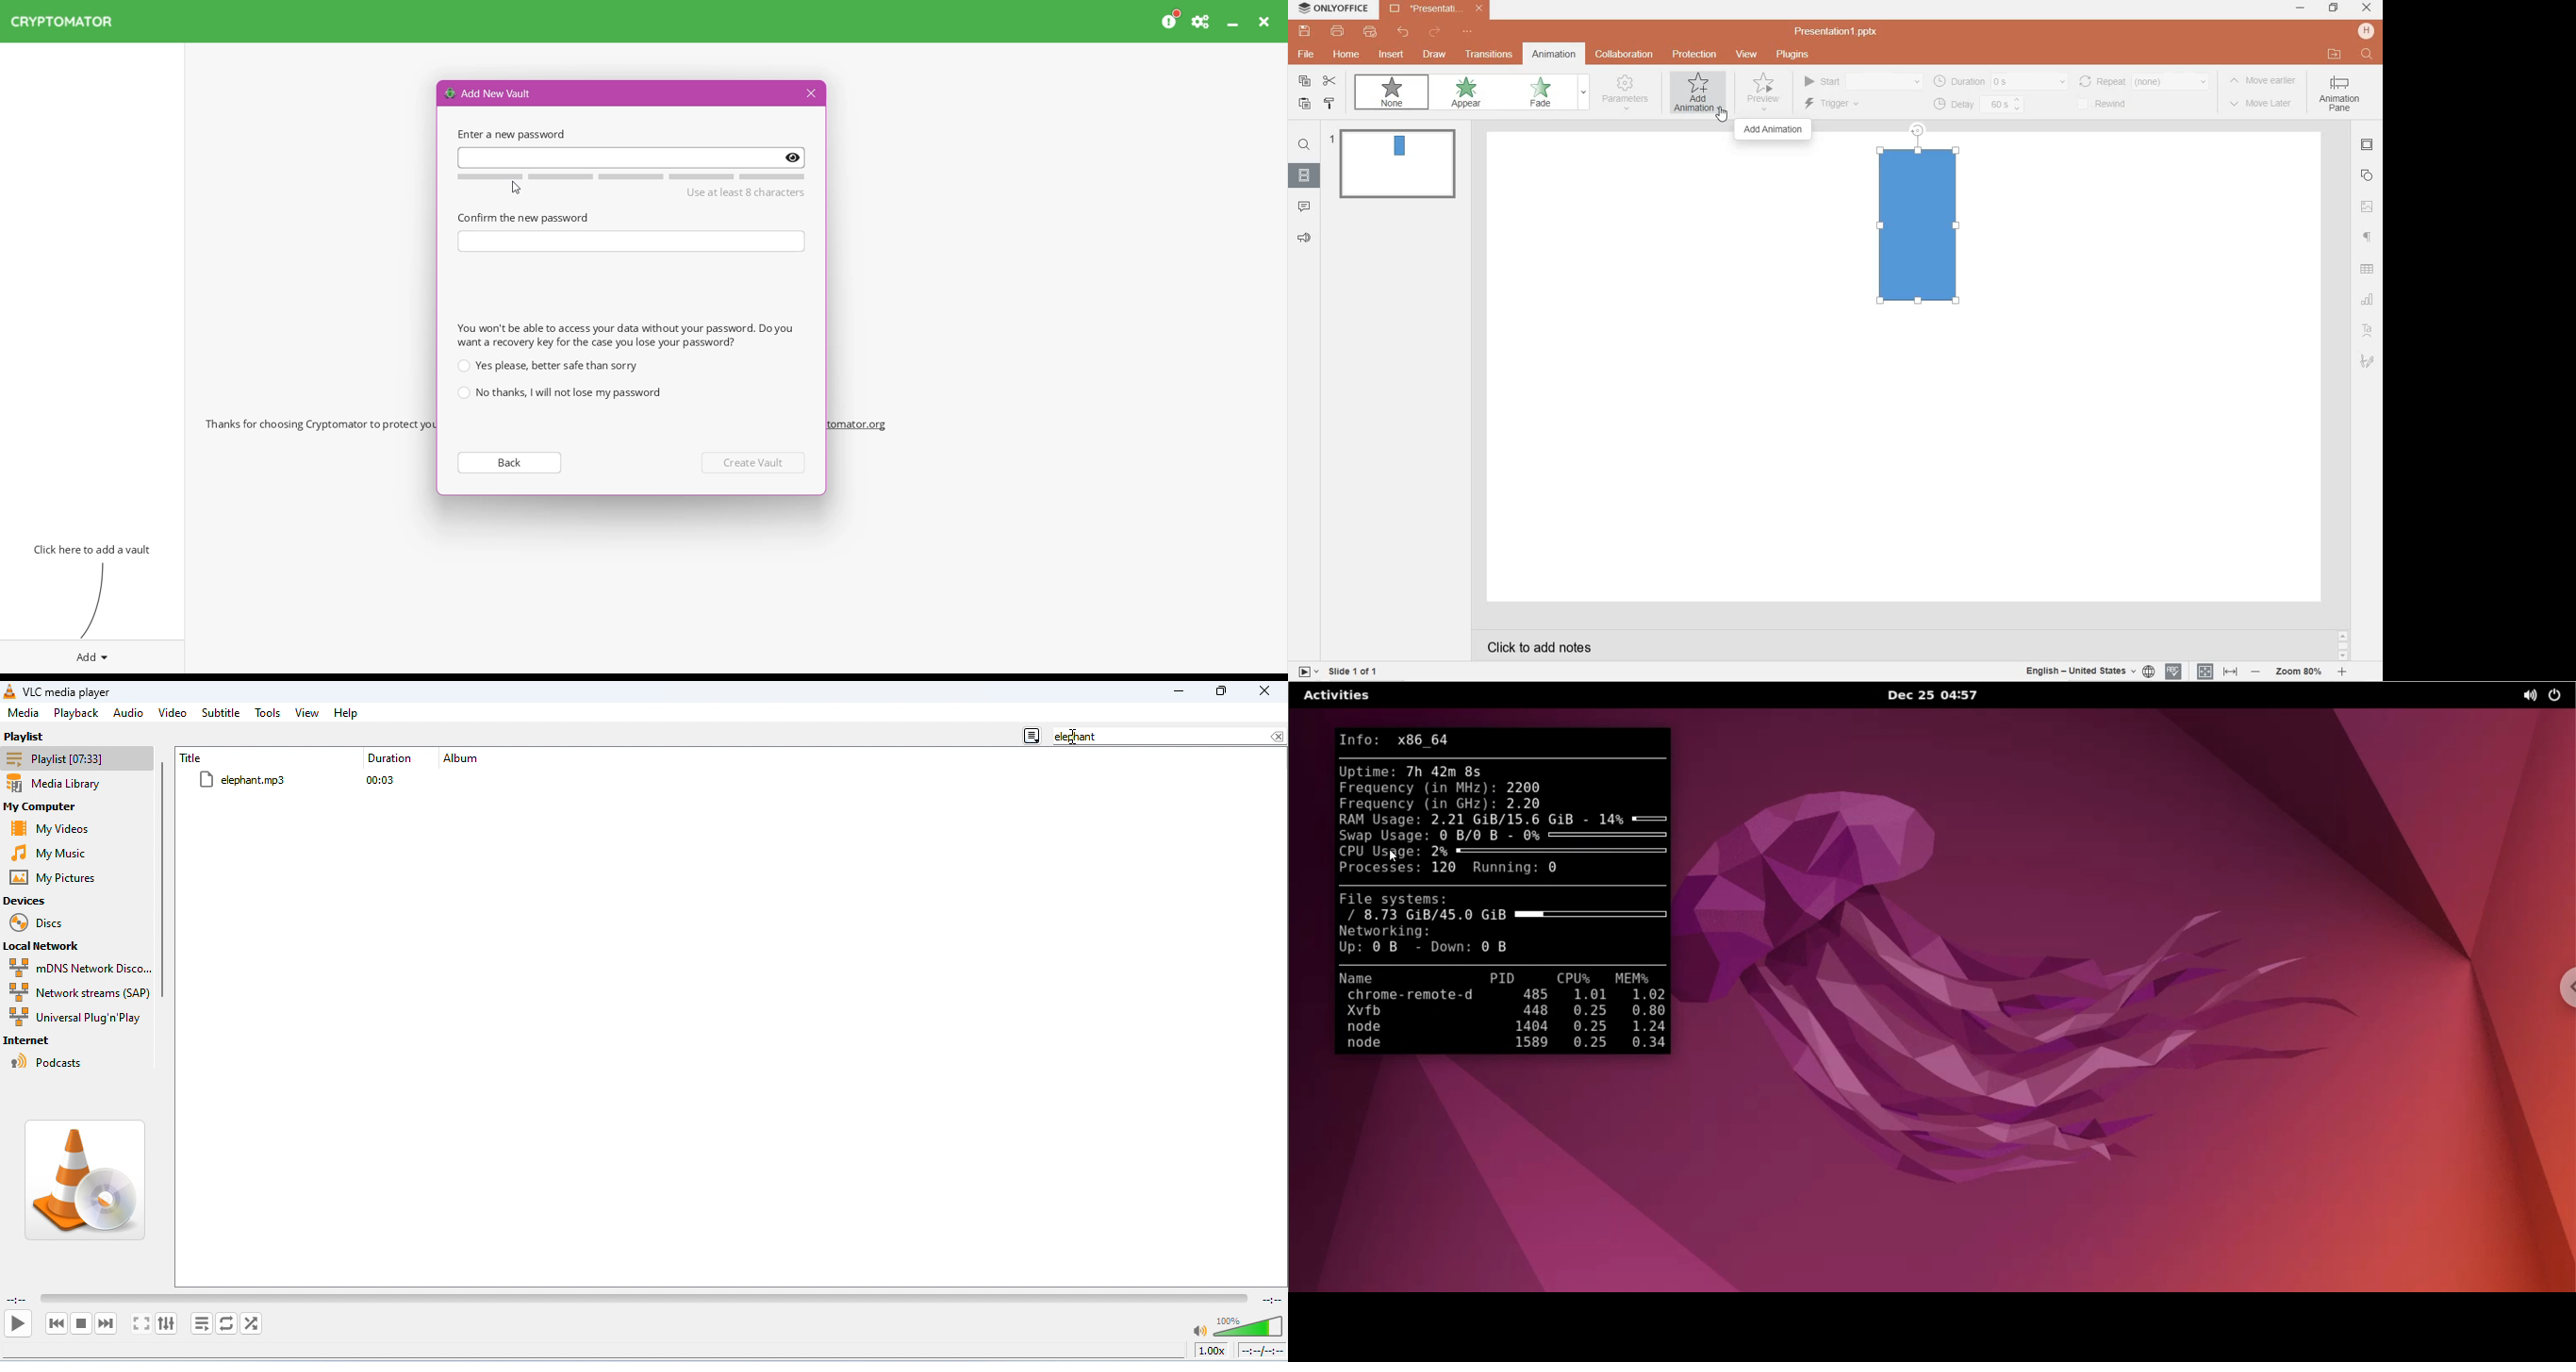 The image size is (2576, 1372). What do you see at coordinates (1435, 33) in the screenshot?
I see `redo` at bounding box center [1435, 33].